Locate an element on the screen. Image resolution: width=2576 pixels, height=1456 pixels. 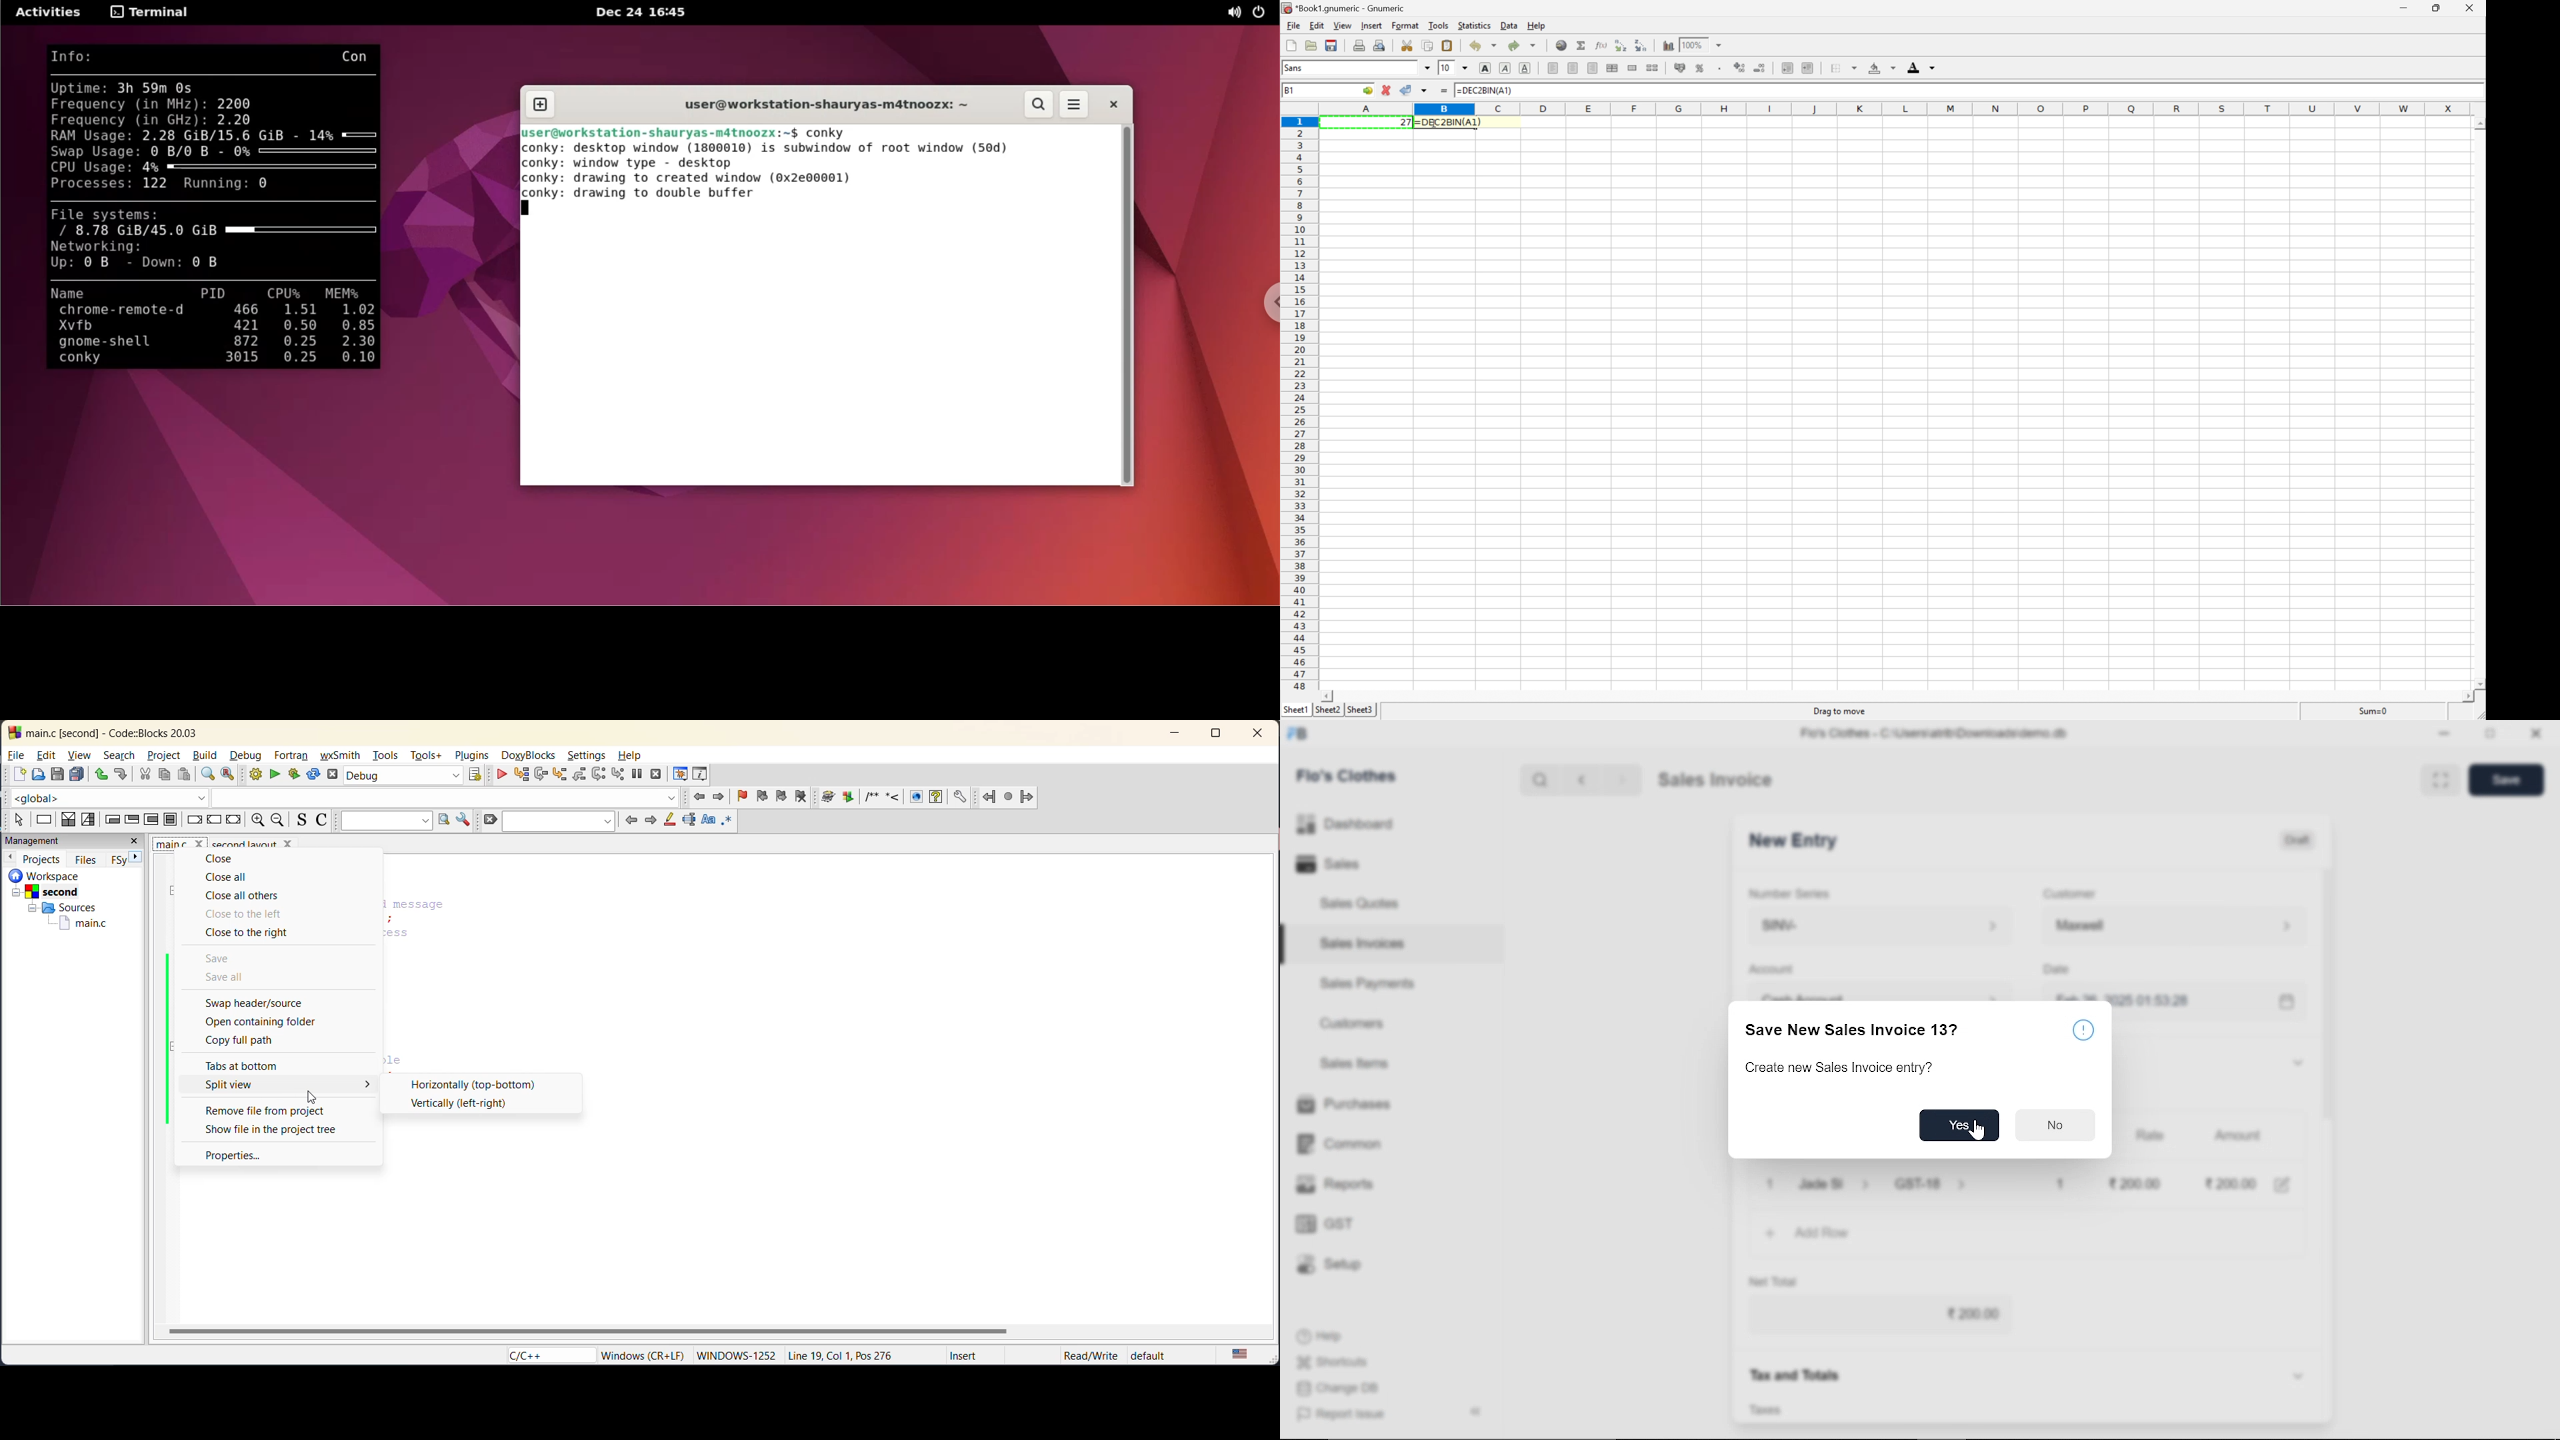
regex is located at coordinates (727, 822).